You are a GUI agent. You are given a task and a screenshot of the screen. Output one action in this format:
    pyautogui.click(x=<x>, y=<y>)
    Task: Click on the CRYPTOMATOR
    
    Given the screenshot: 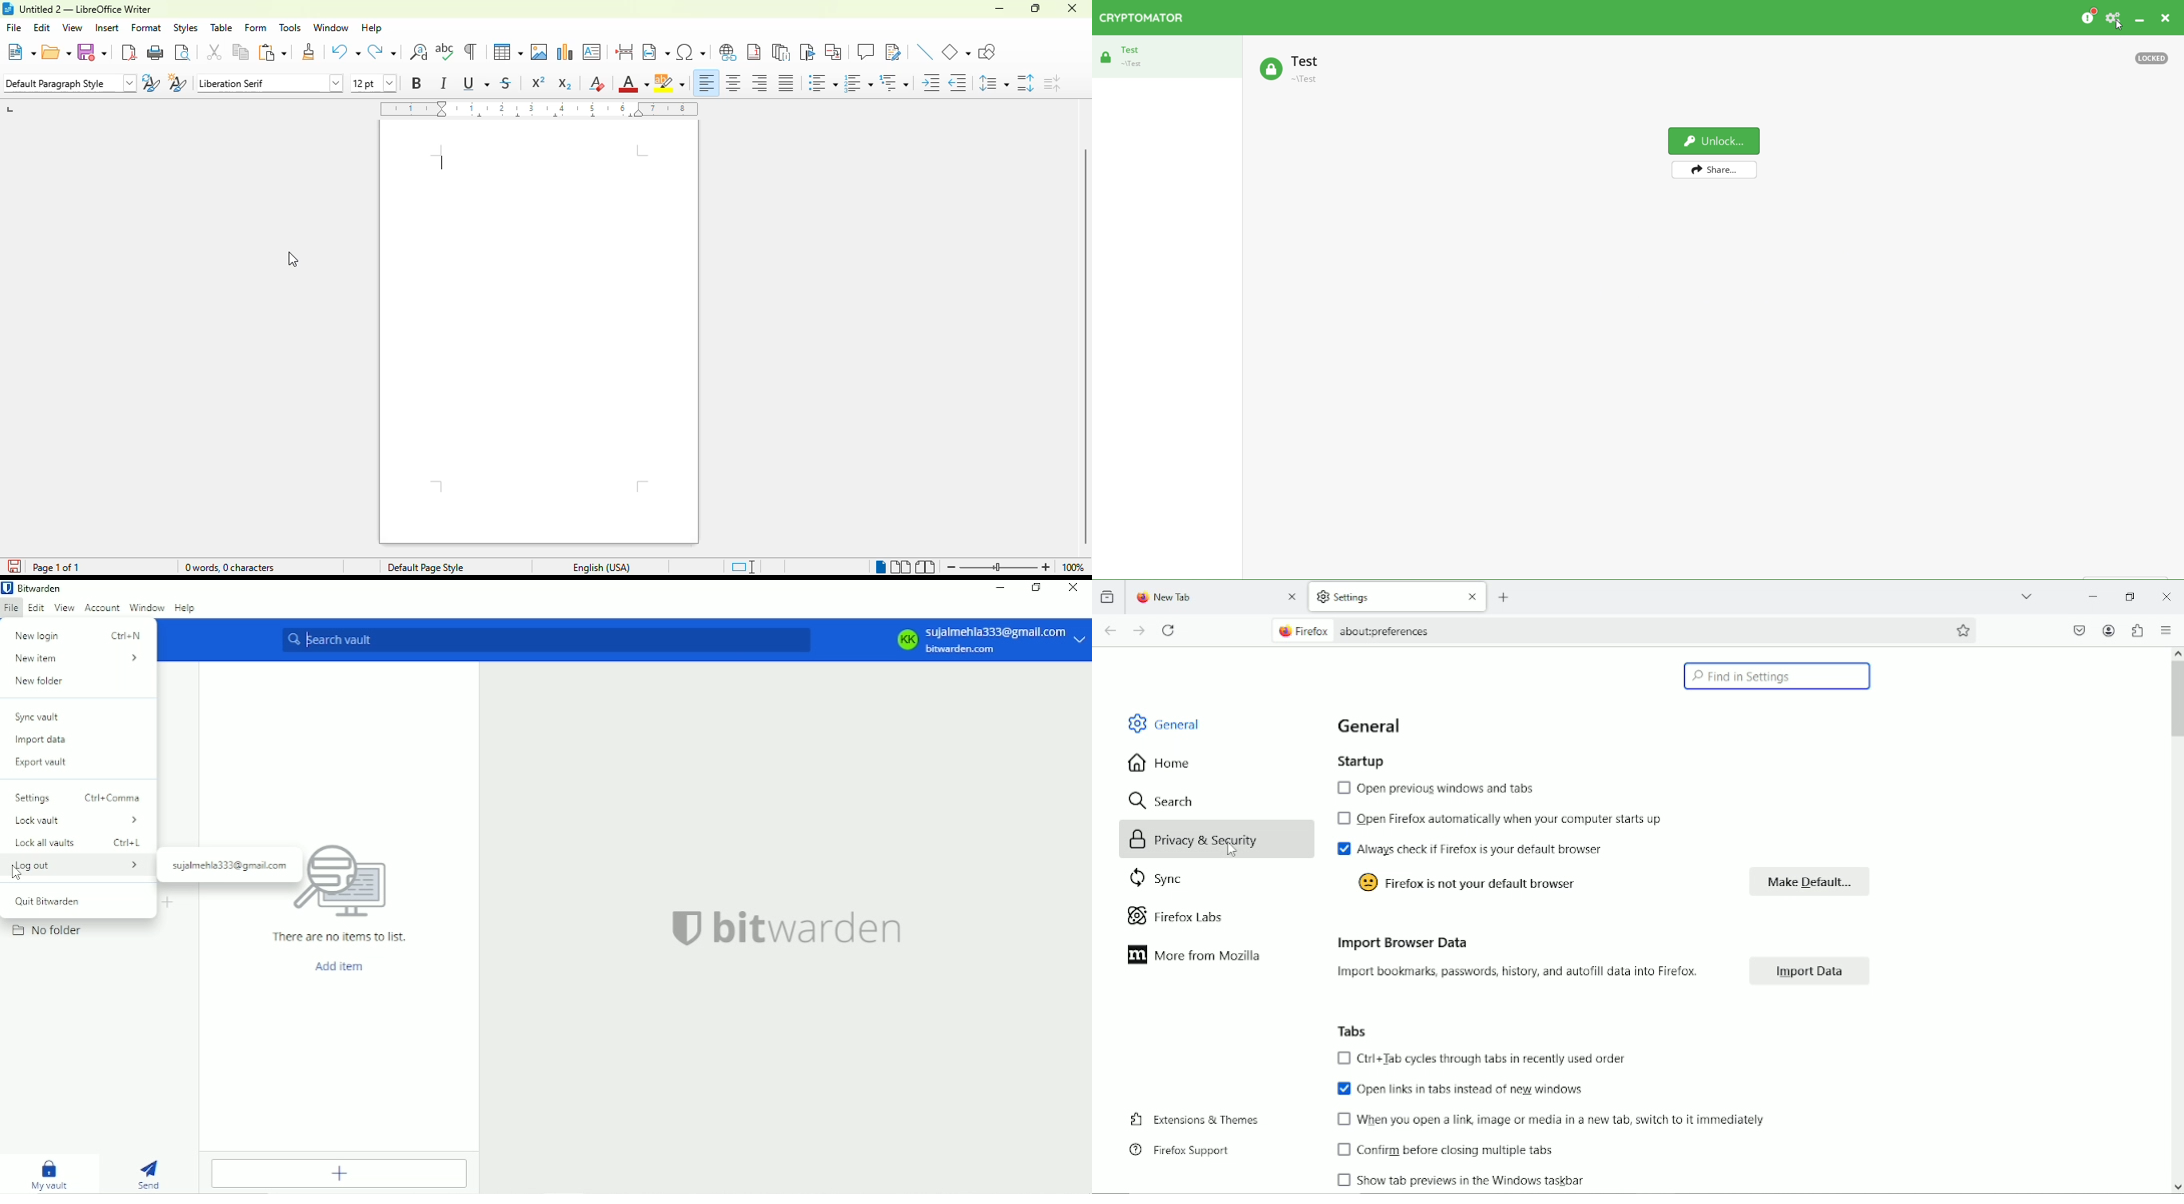 What is the action you would take?
    pyautogui.click(x=1145, y=18)
    